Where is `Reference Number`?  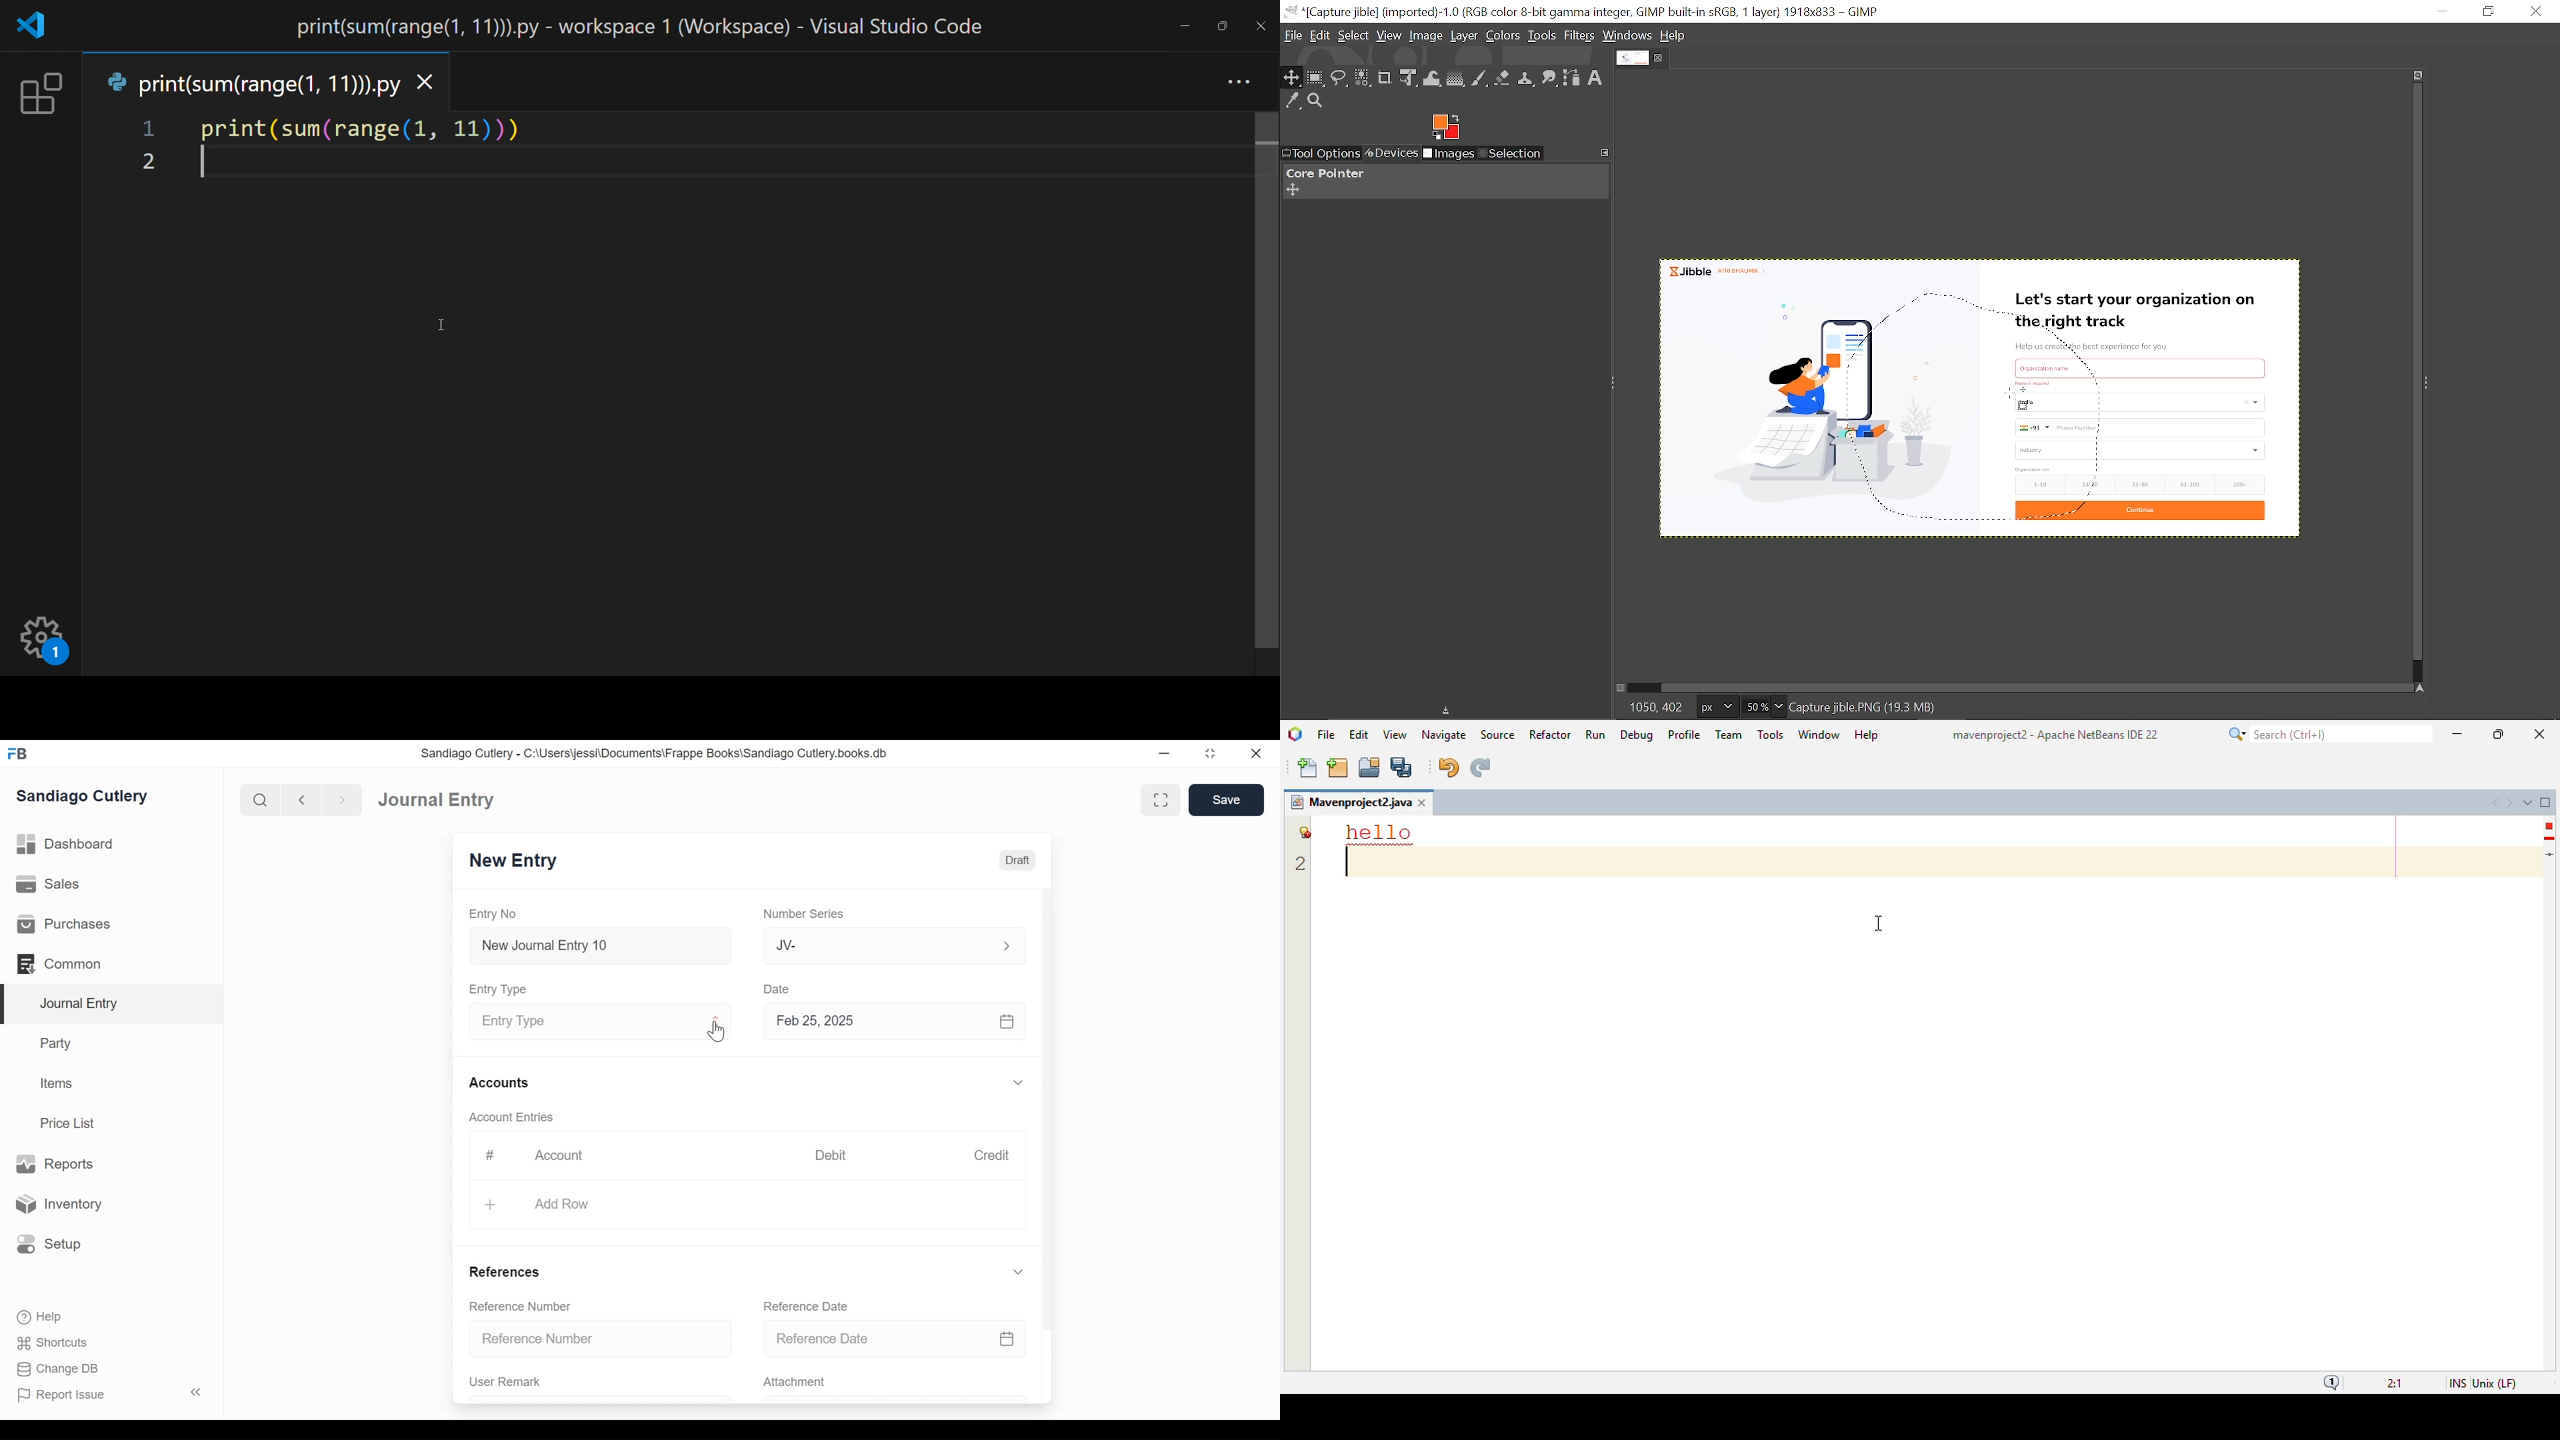
Reference Number is located at coordinates (523, 1307).